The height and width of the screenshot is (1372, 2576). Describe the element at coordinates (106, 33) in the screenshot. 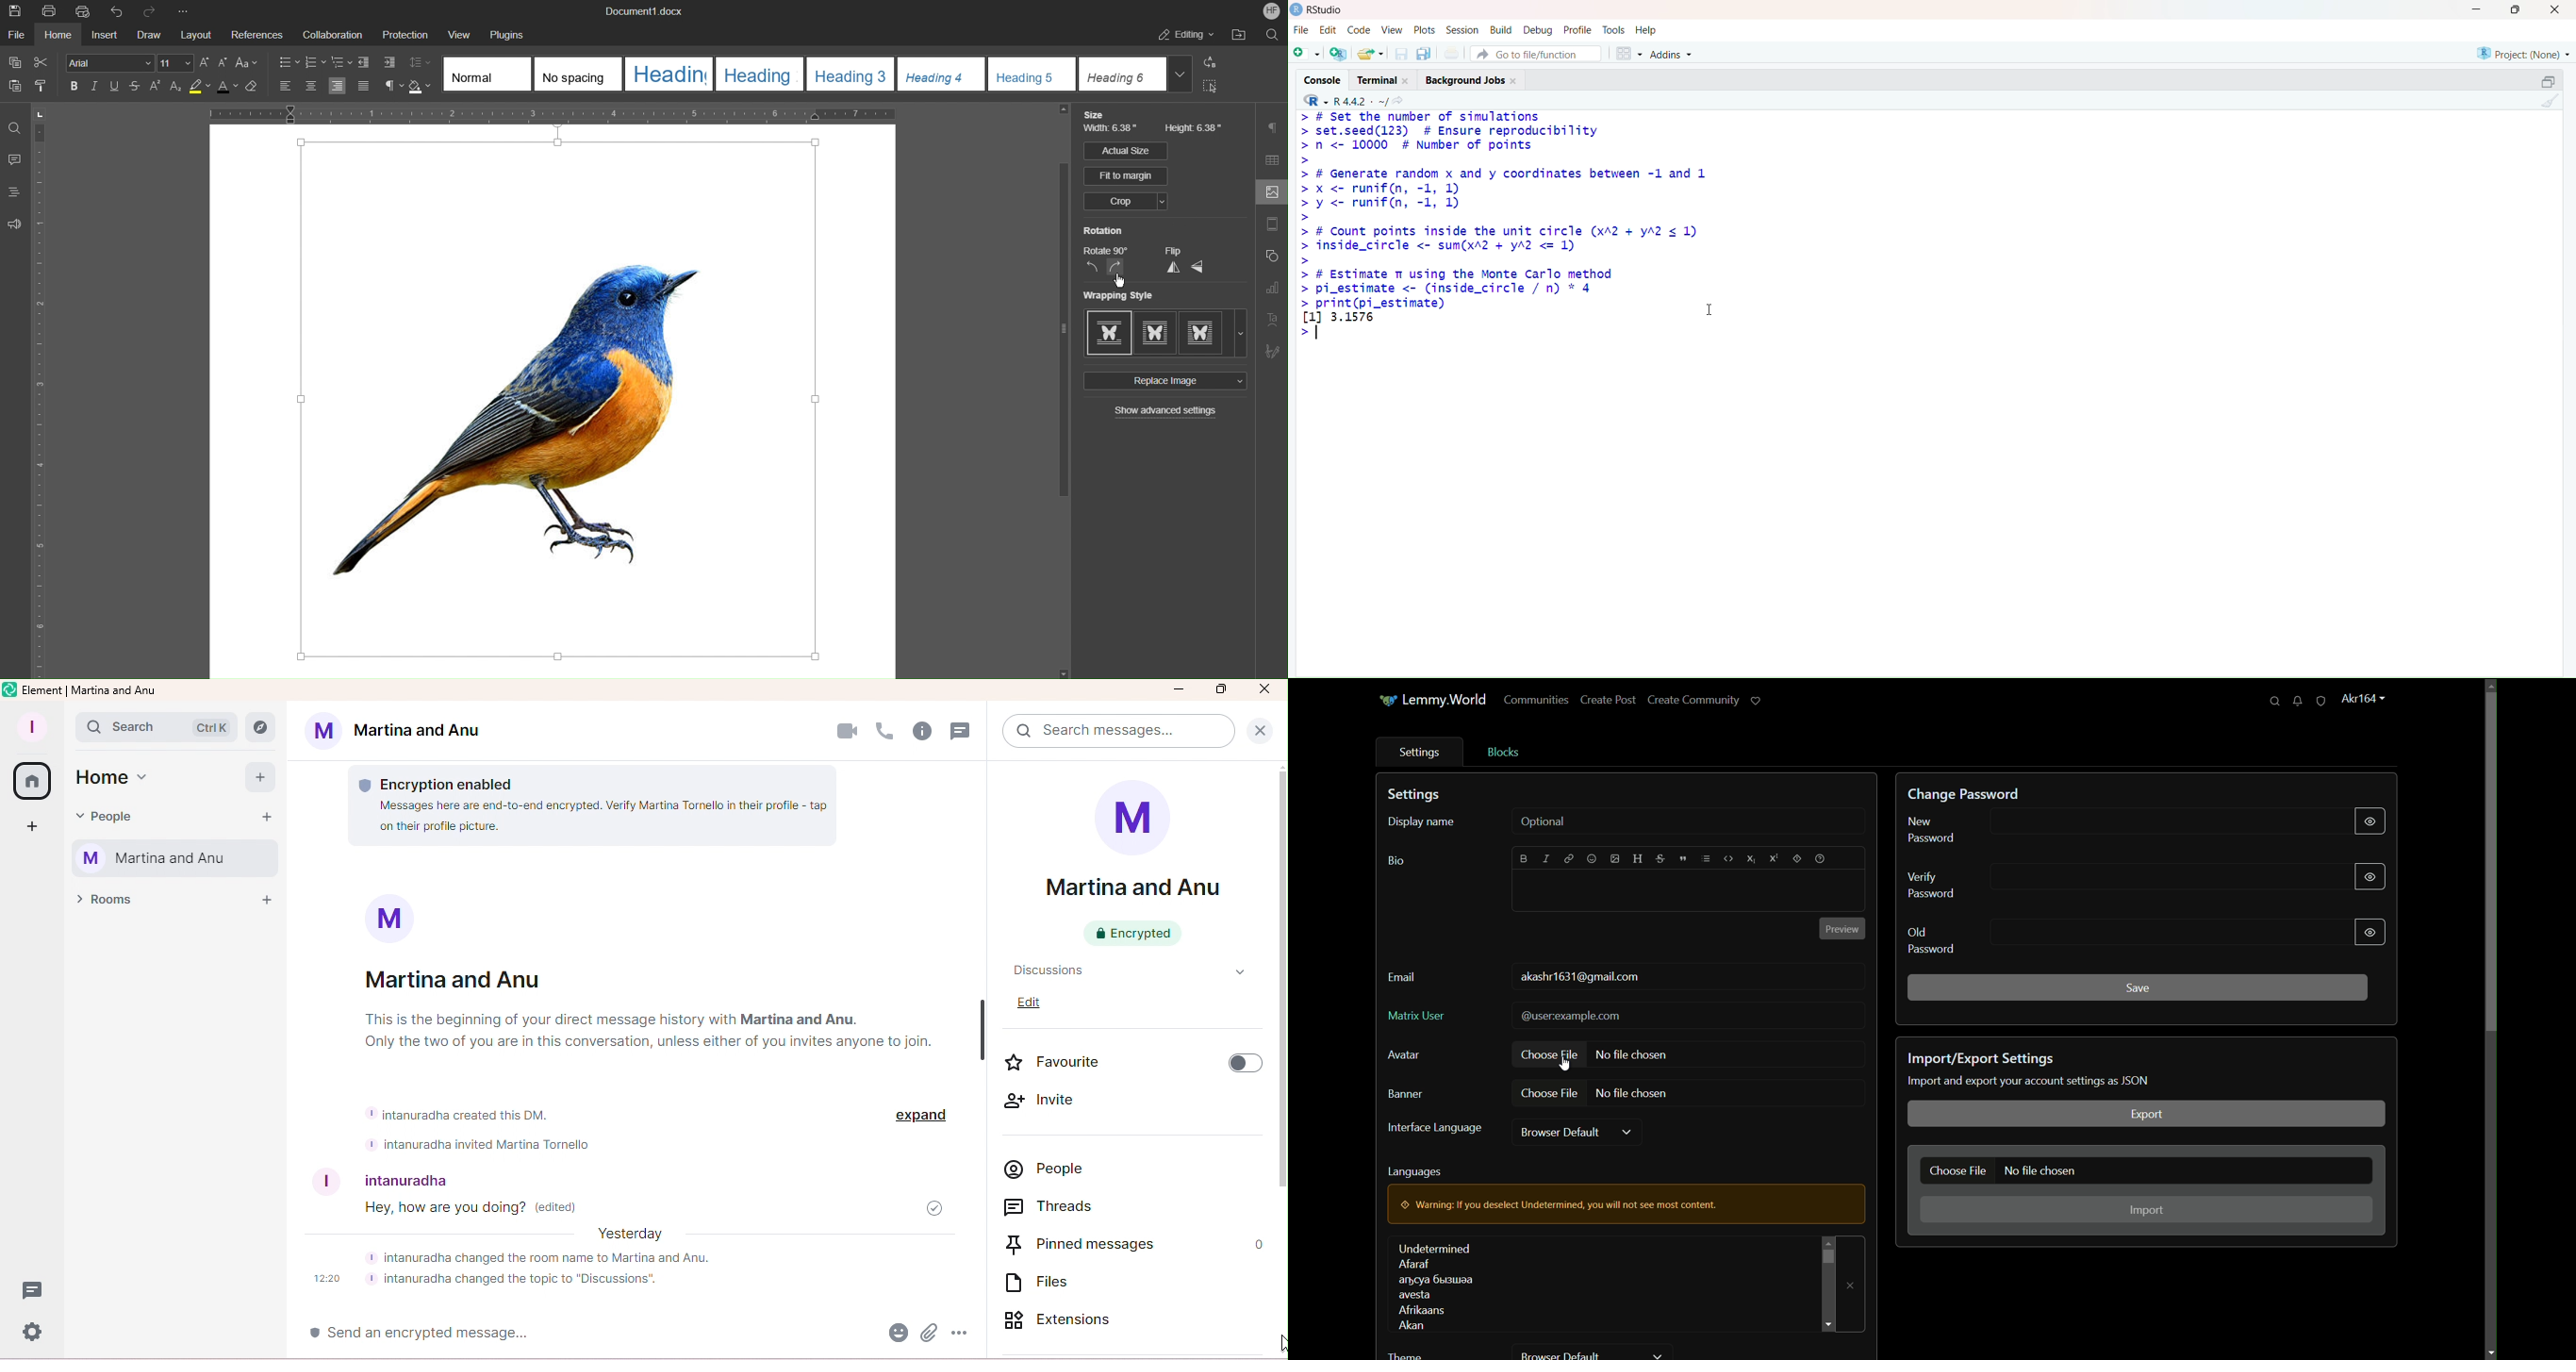

I see `Insert` at that location.